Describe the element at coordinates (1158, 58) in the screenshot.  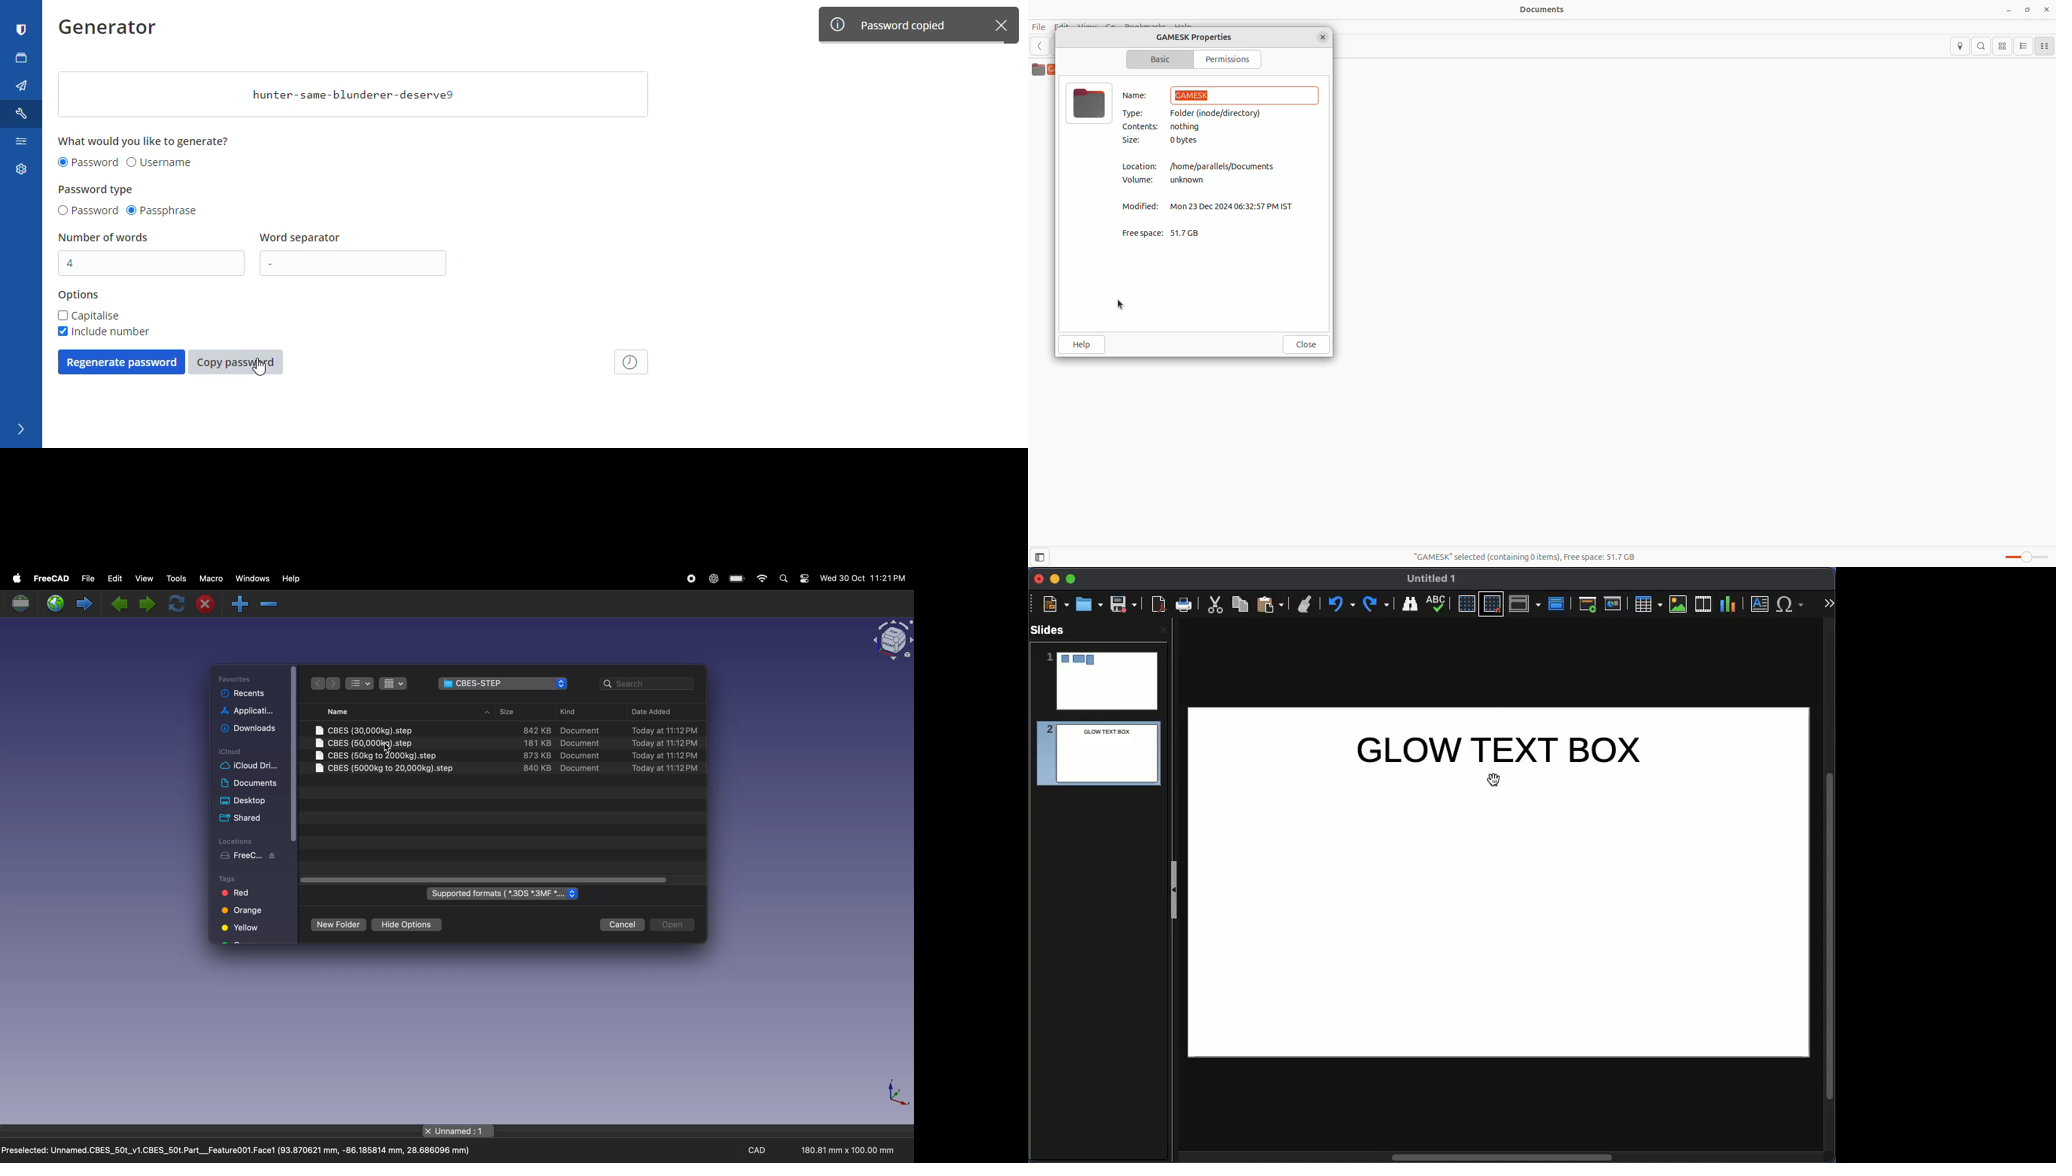
I see `Basic` at that location.